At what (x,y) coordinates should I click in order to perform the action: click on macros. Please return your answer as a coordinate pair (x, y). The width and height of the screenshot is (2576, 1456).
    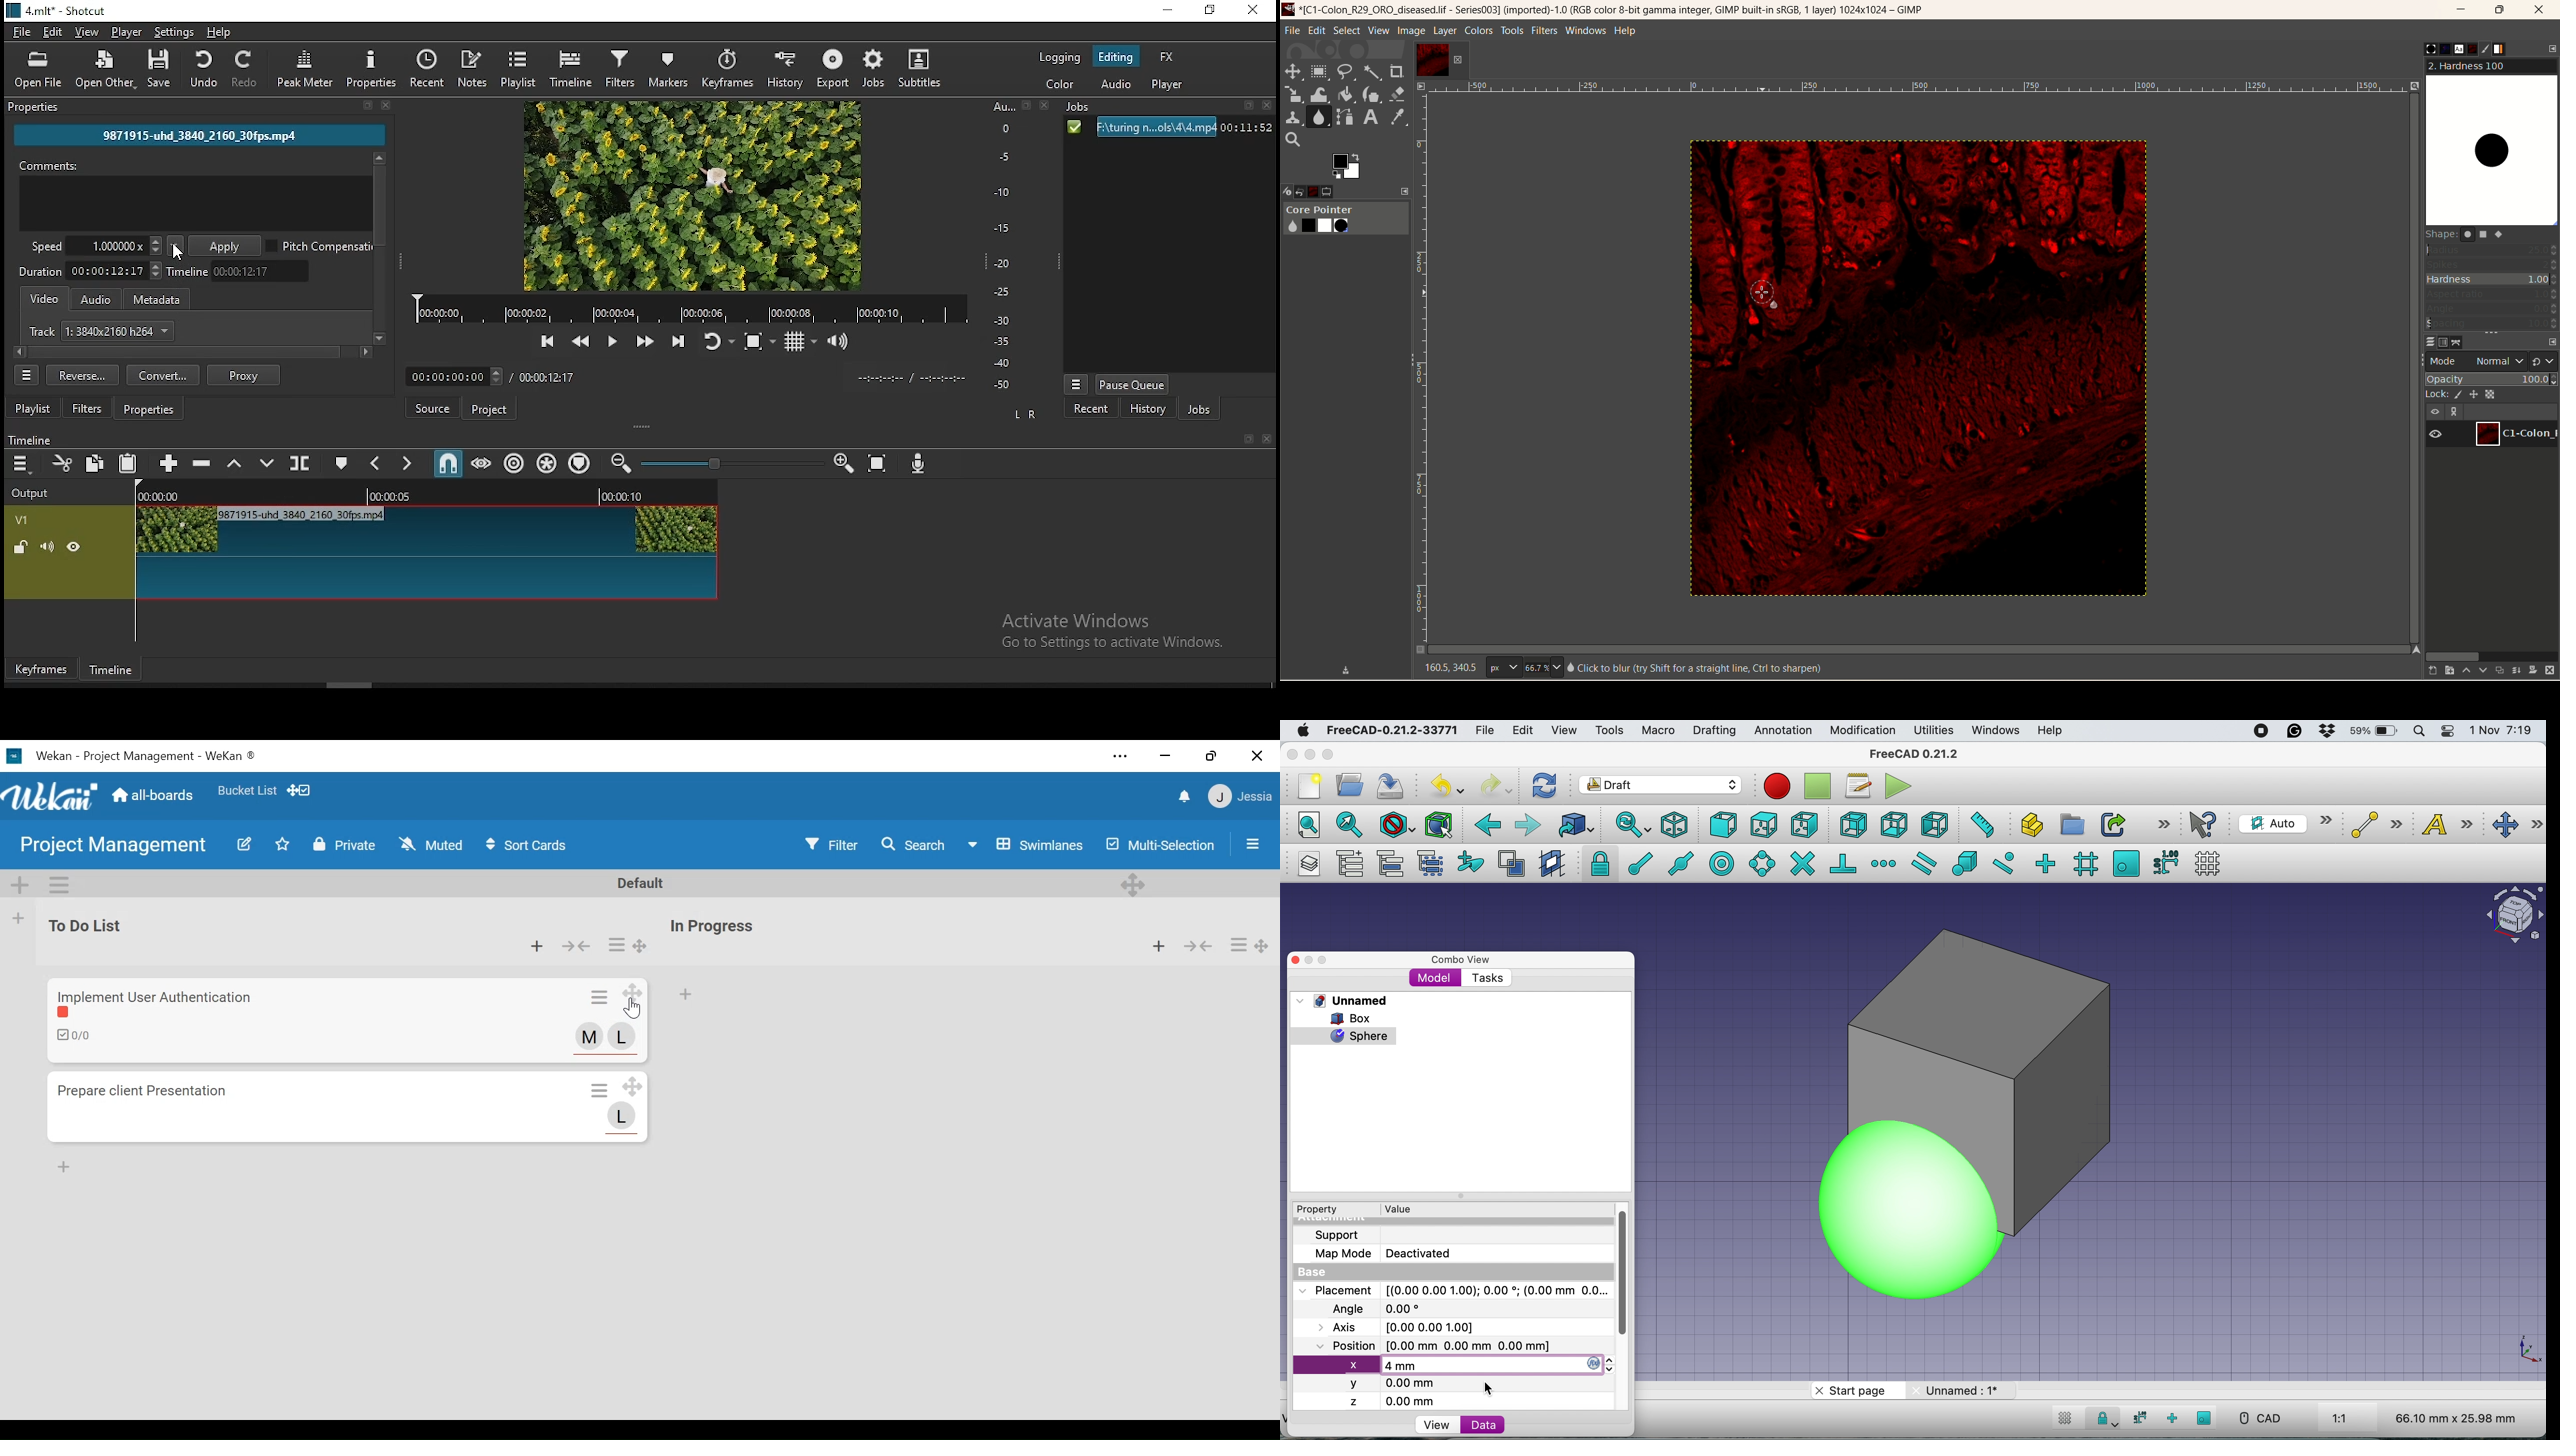
    Looking at the image, I should click on (1857, 786).